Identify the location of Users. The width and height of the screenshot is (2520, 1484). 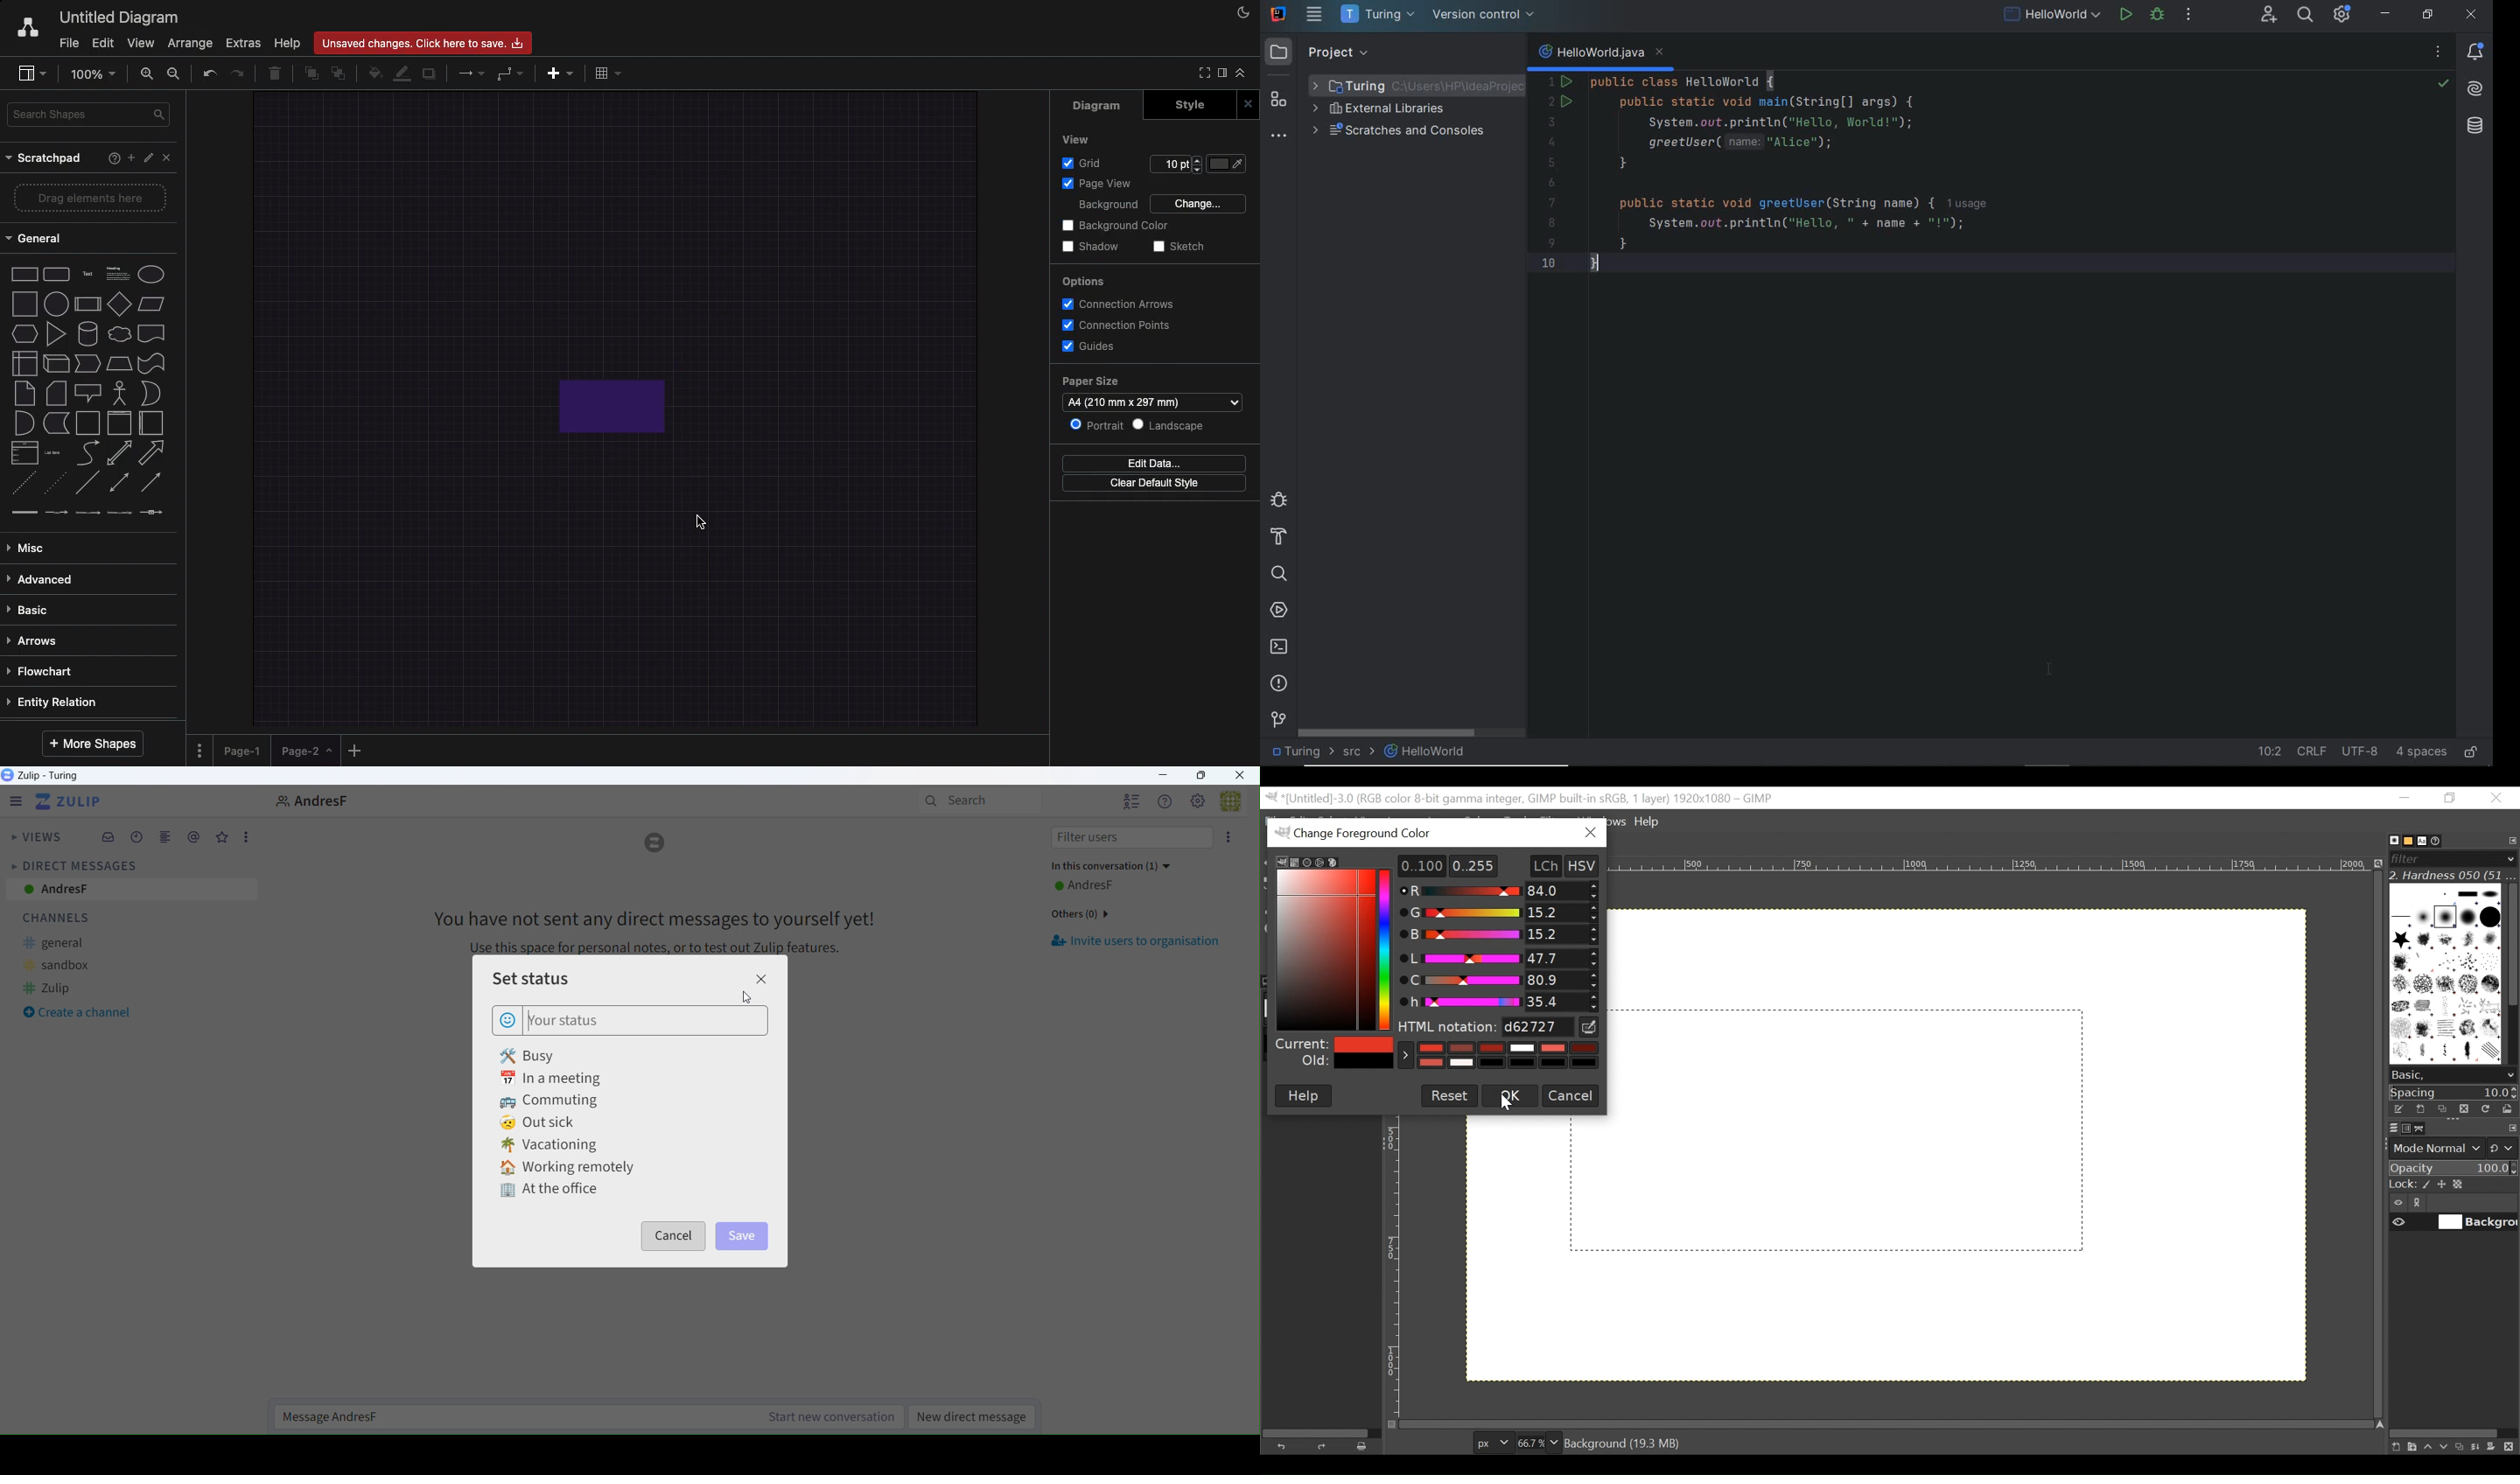
(1132, 802).